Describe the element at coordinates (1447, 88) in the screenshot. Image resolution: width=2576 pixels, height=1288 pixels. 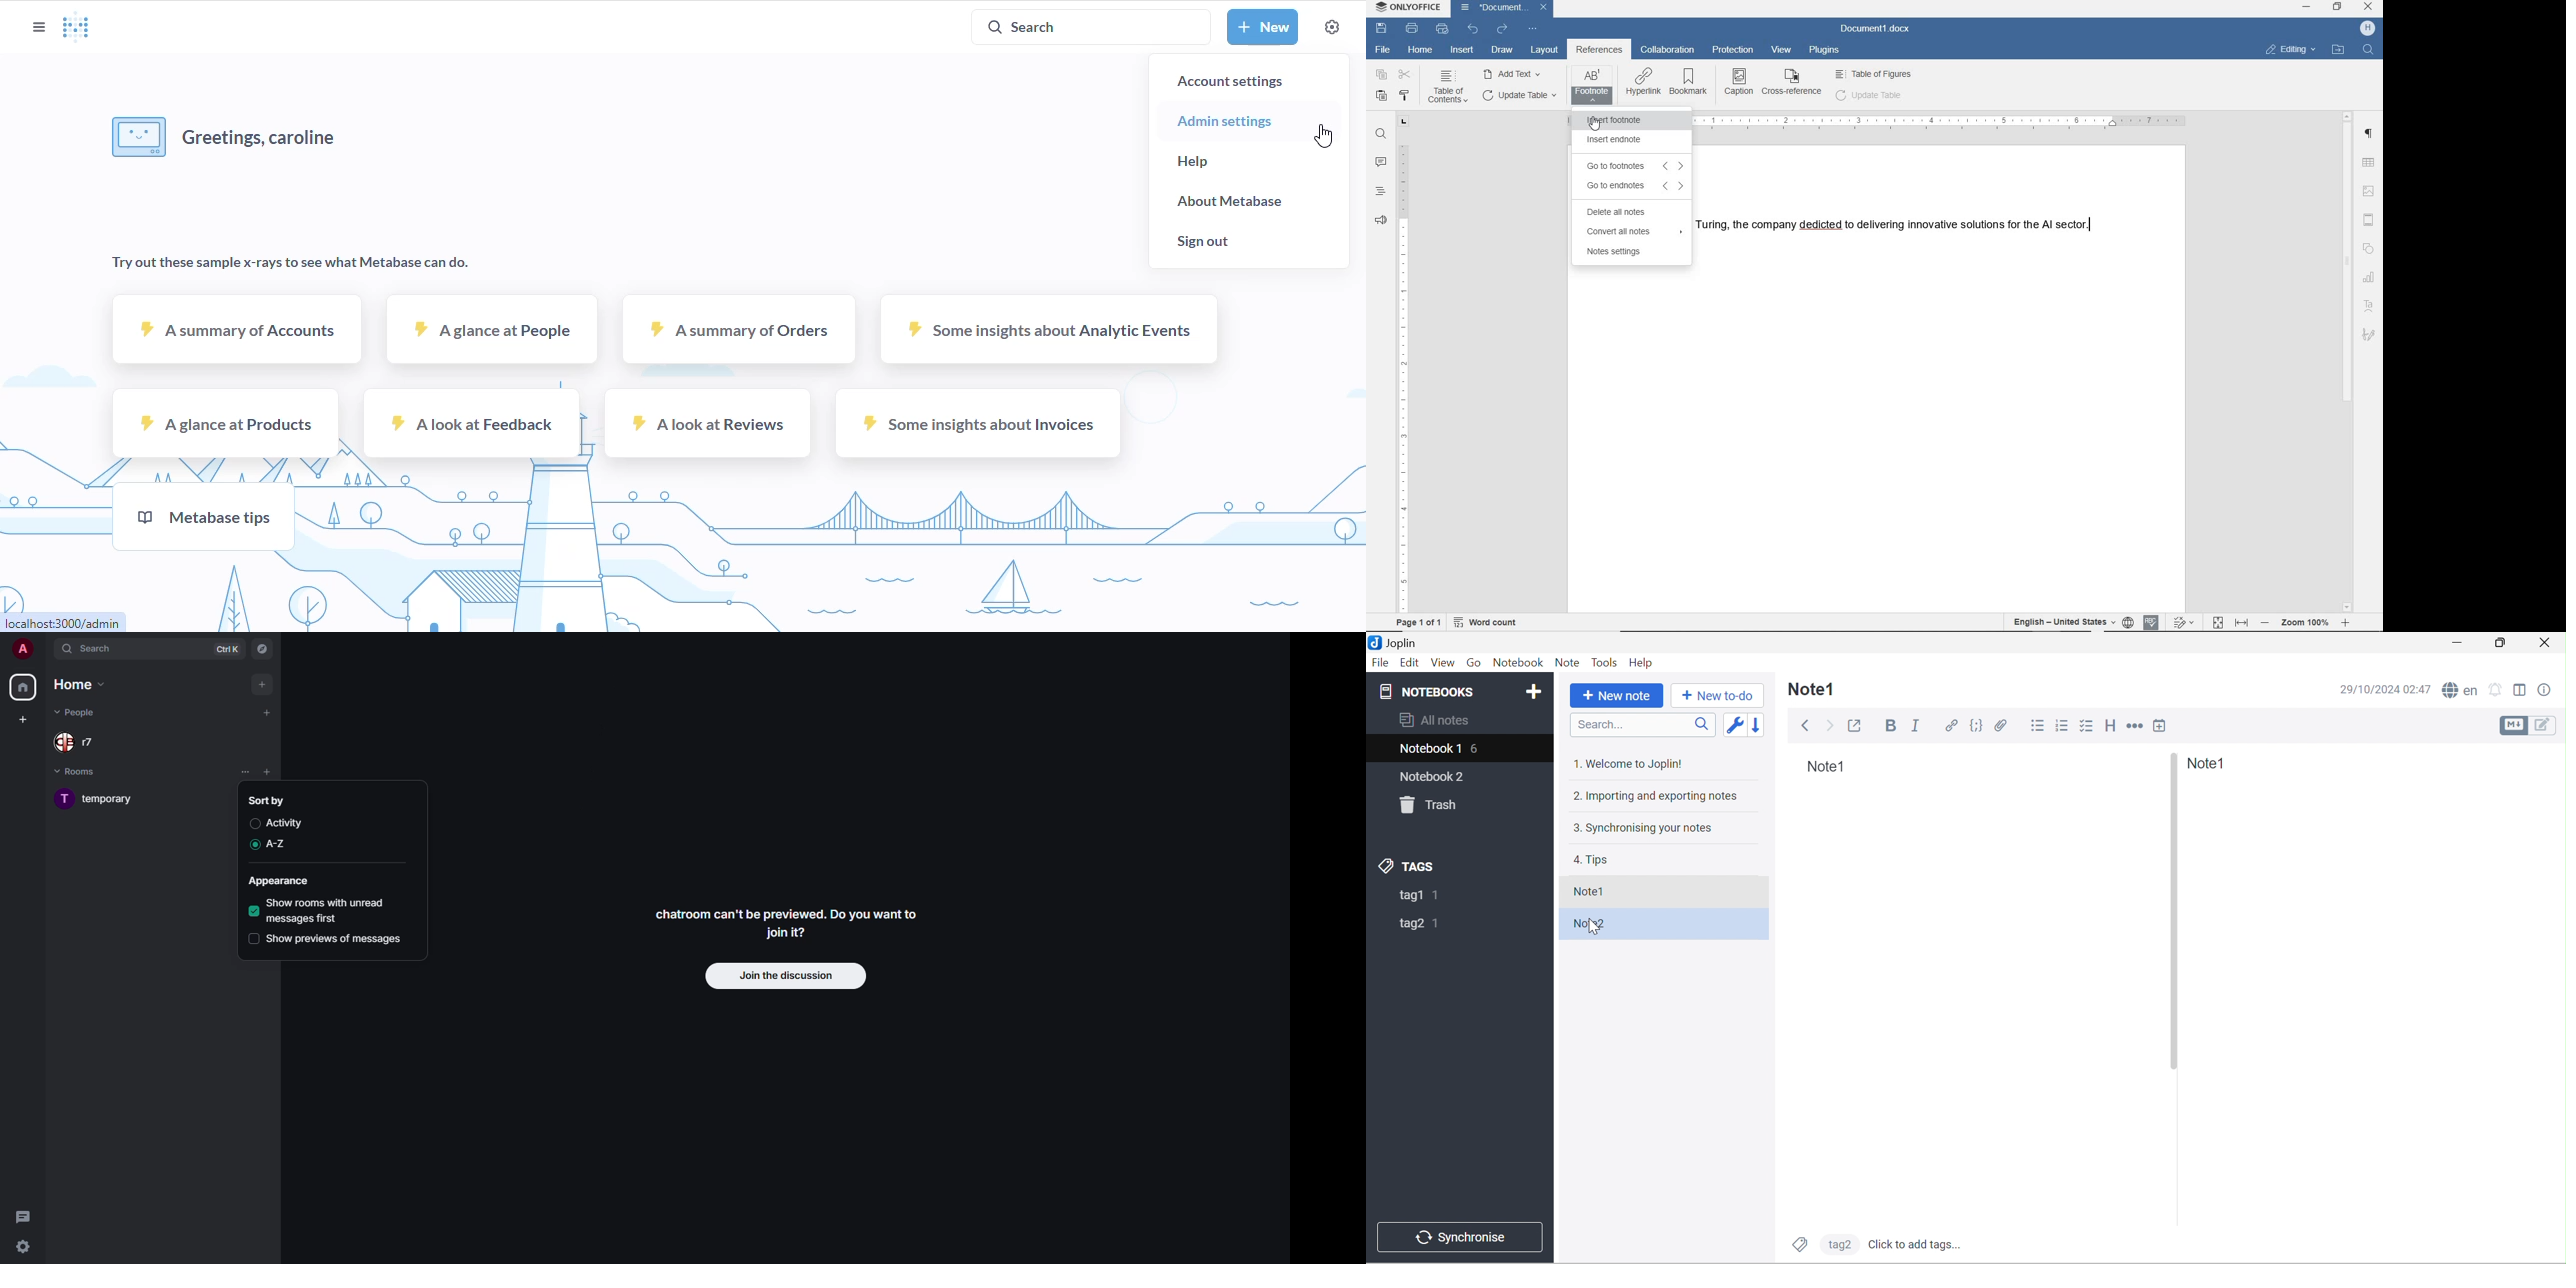
I see `table of contents` at that location.